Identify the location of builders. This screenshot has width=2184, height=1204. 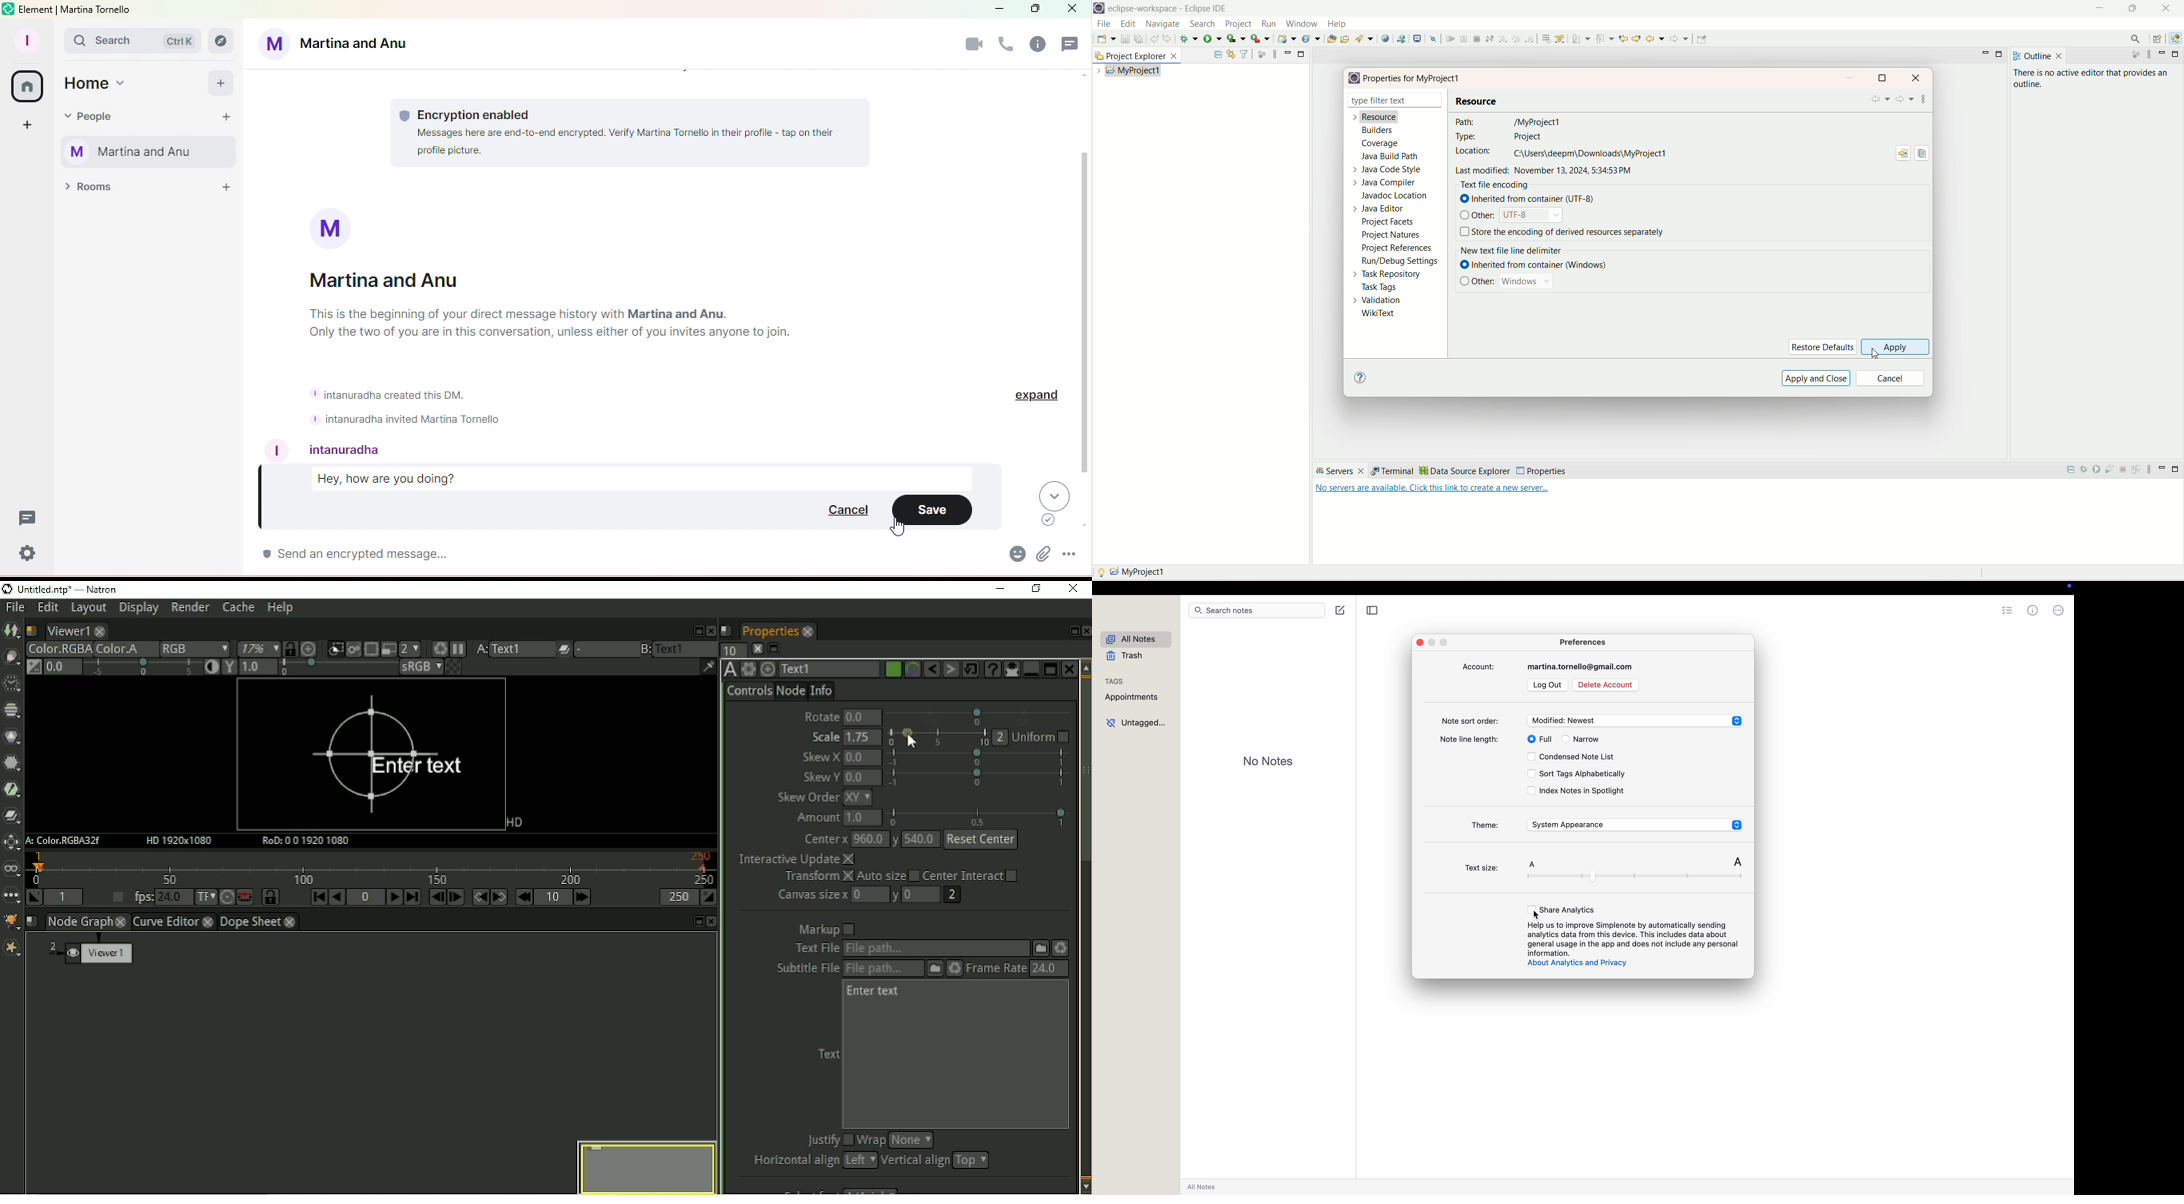
(1377, 131).